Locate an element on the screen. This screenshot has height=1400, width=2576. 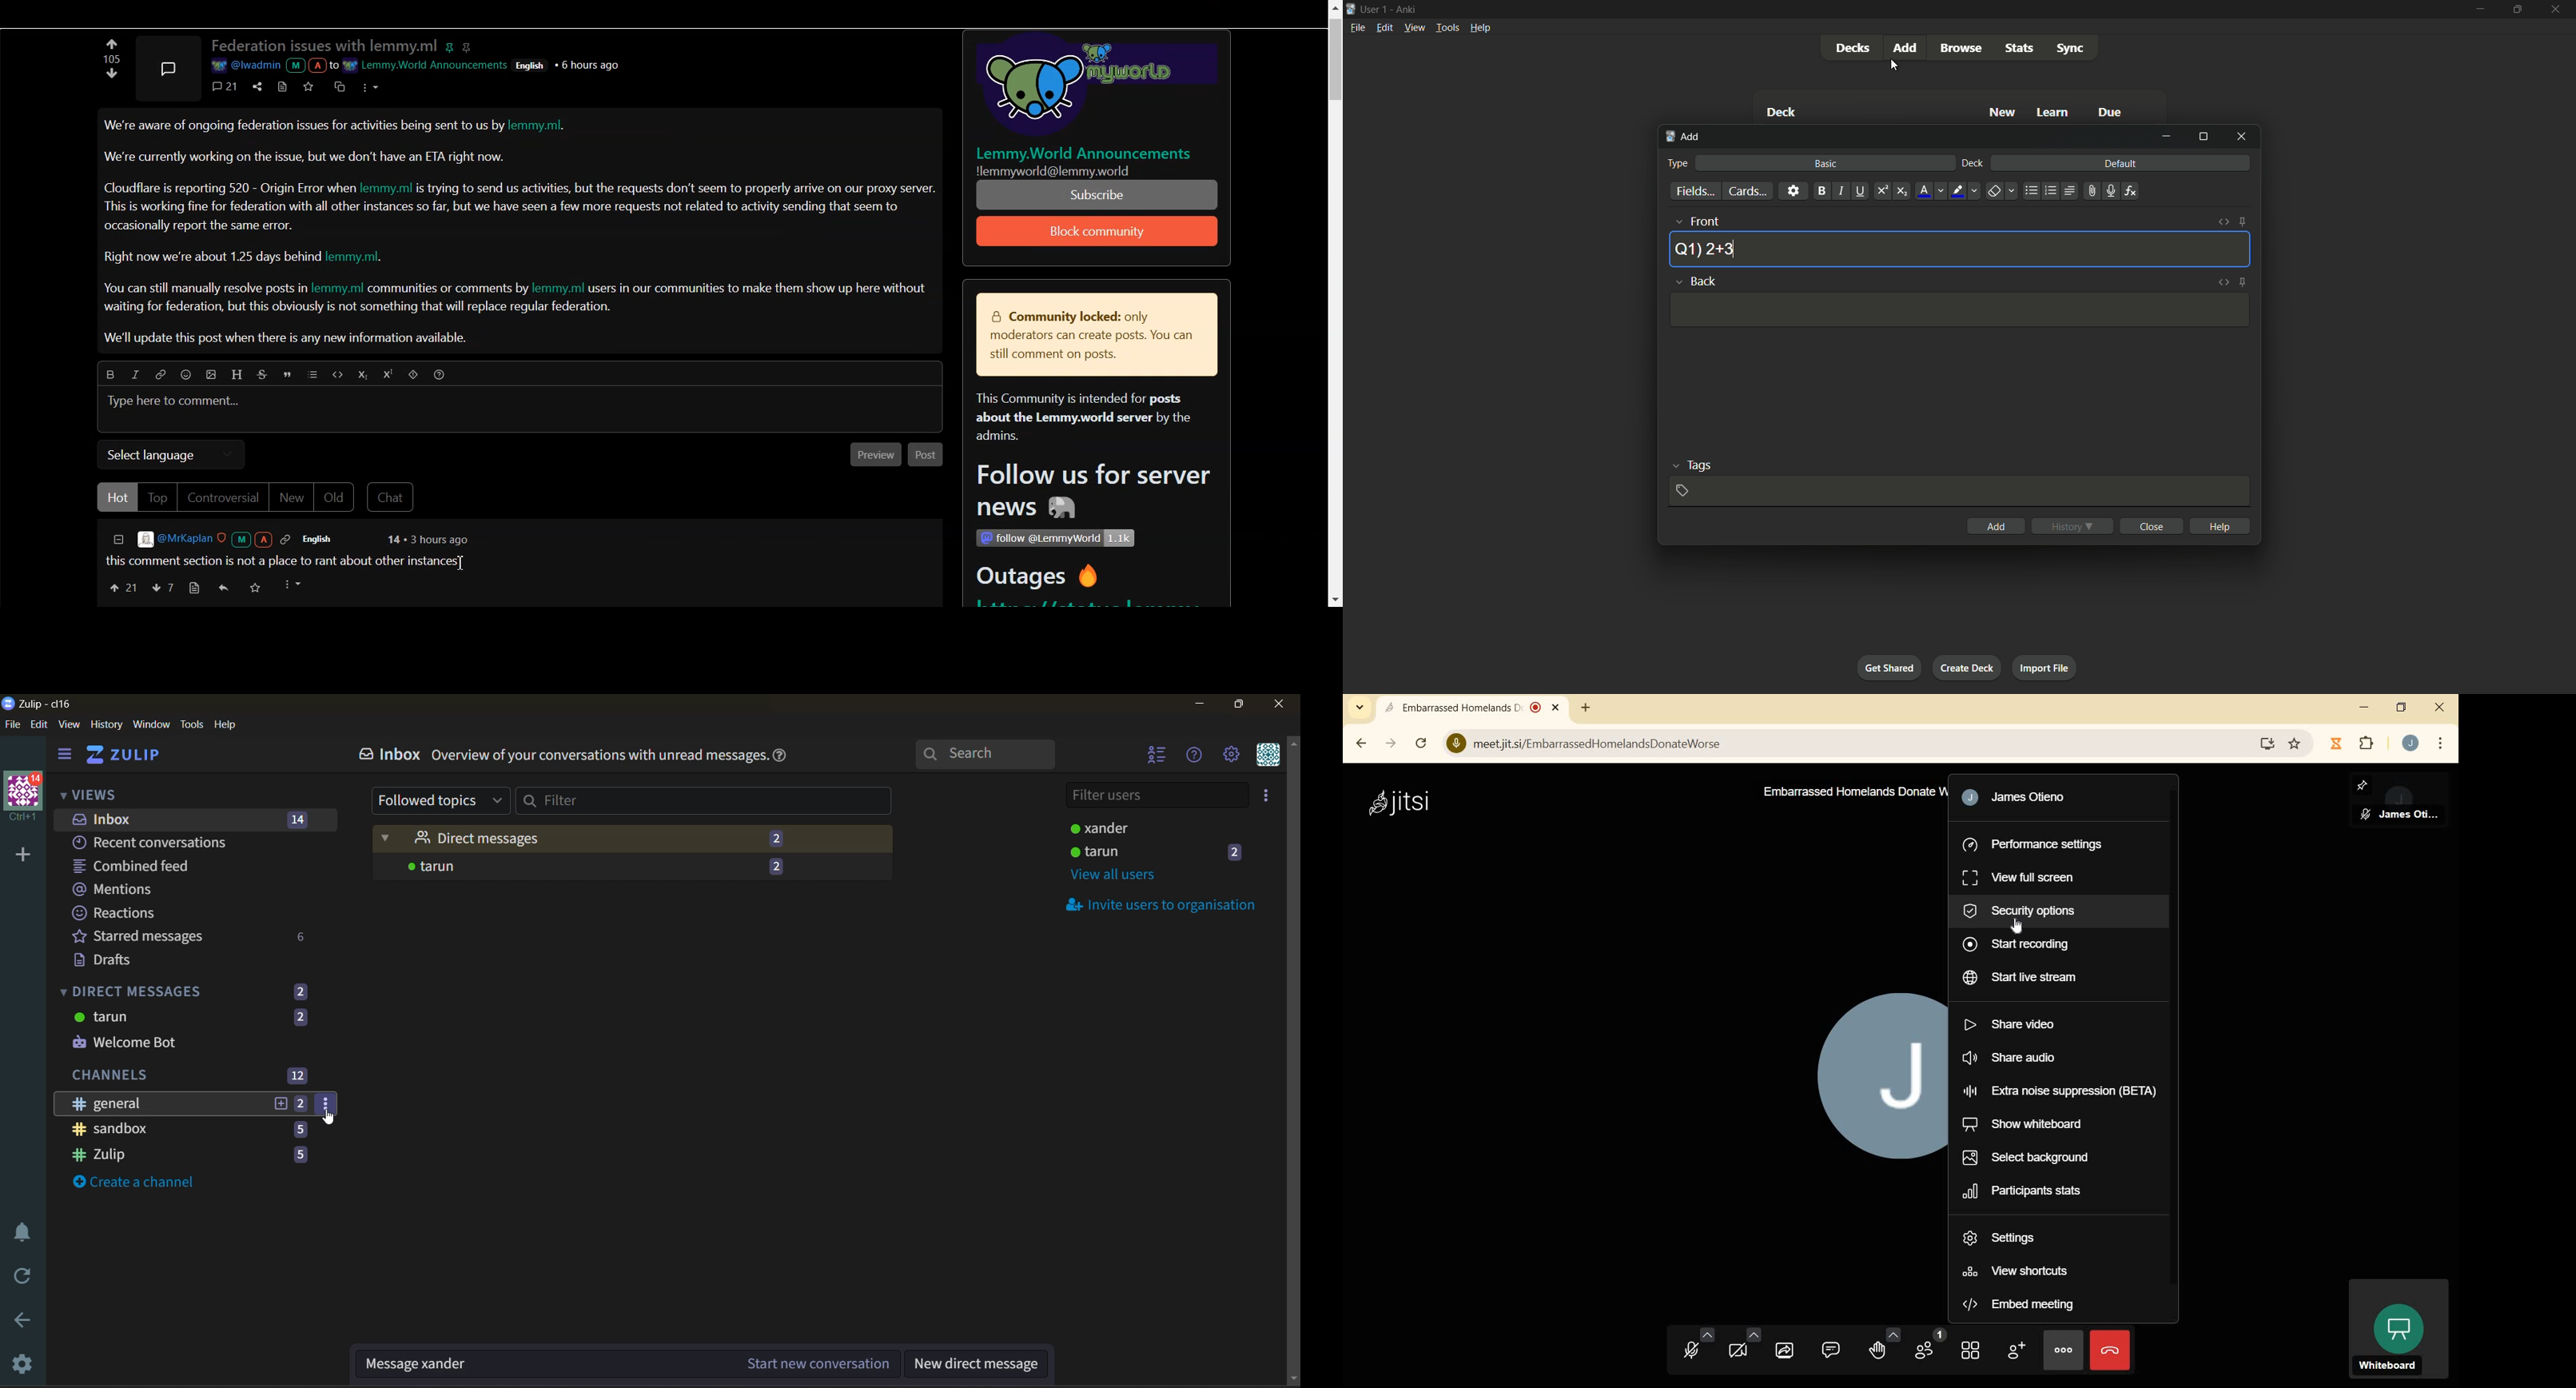
reload is located at coordinates (28, 1277).